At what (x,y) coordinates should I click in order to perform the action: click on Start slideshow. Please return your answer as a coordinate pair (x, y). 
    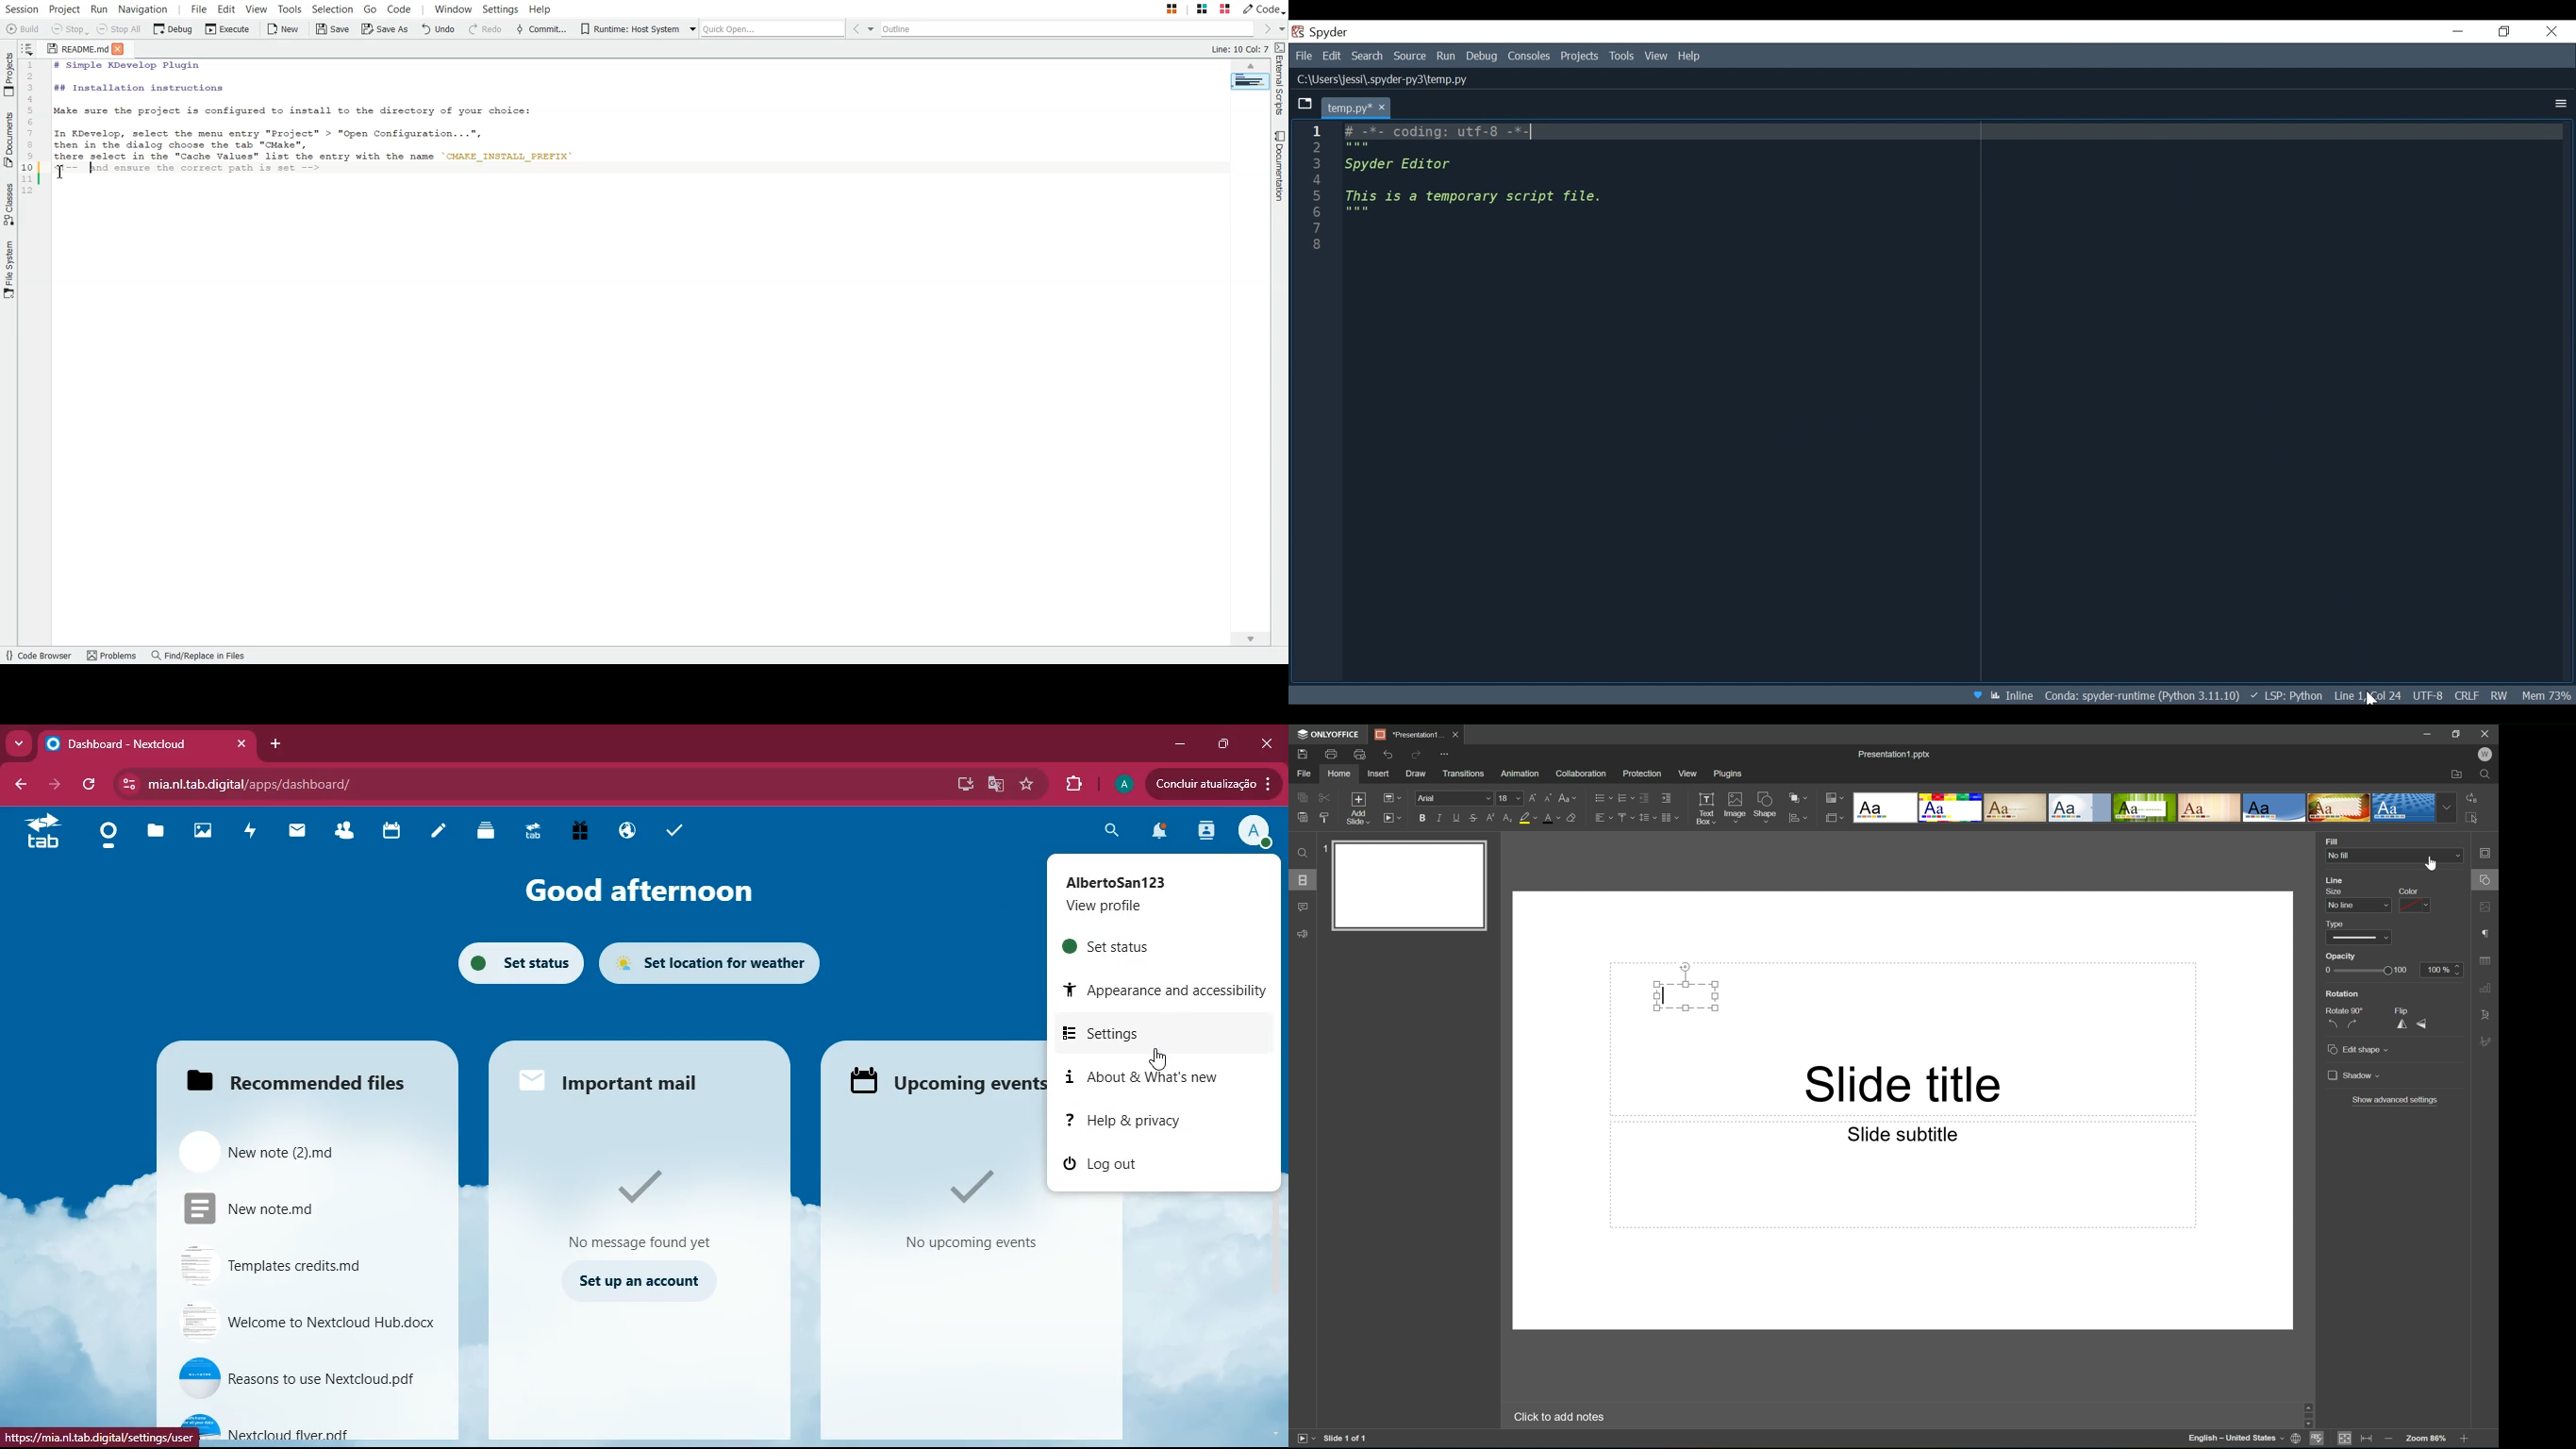
    Looking at the image, I should click on (1305, 1438).